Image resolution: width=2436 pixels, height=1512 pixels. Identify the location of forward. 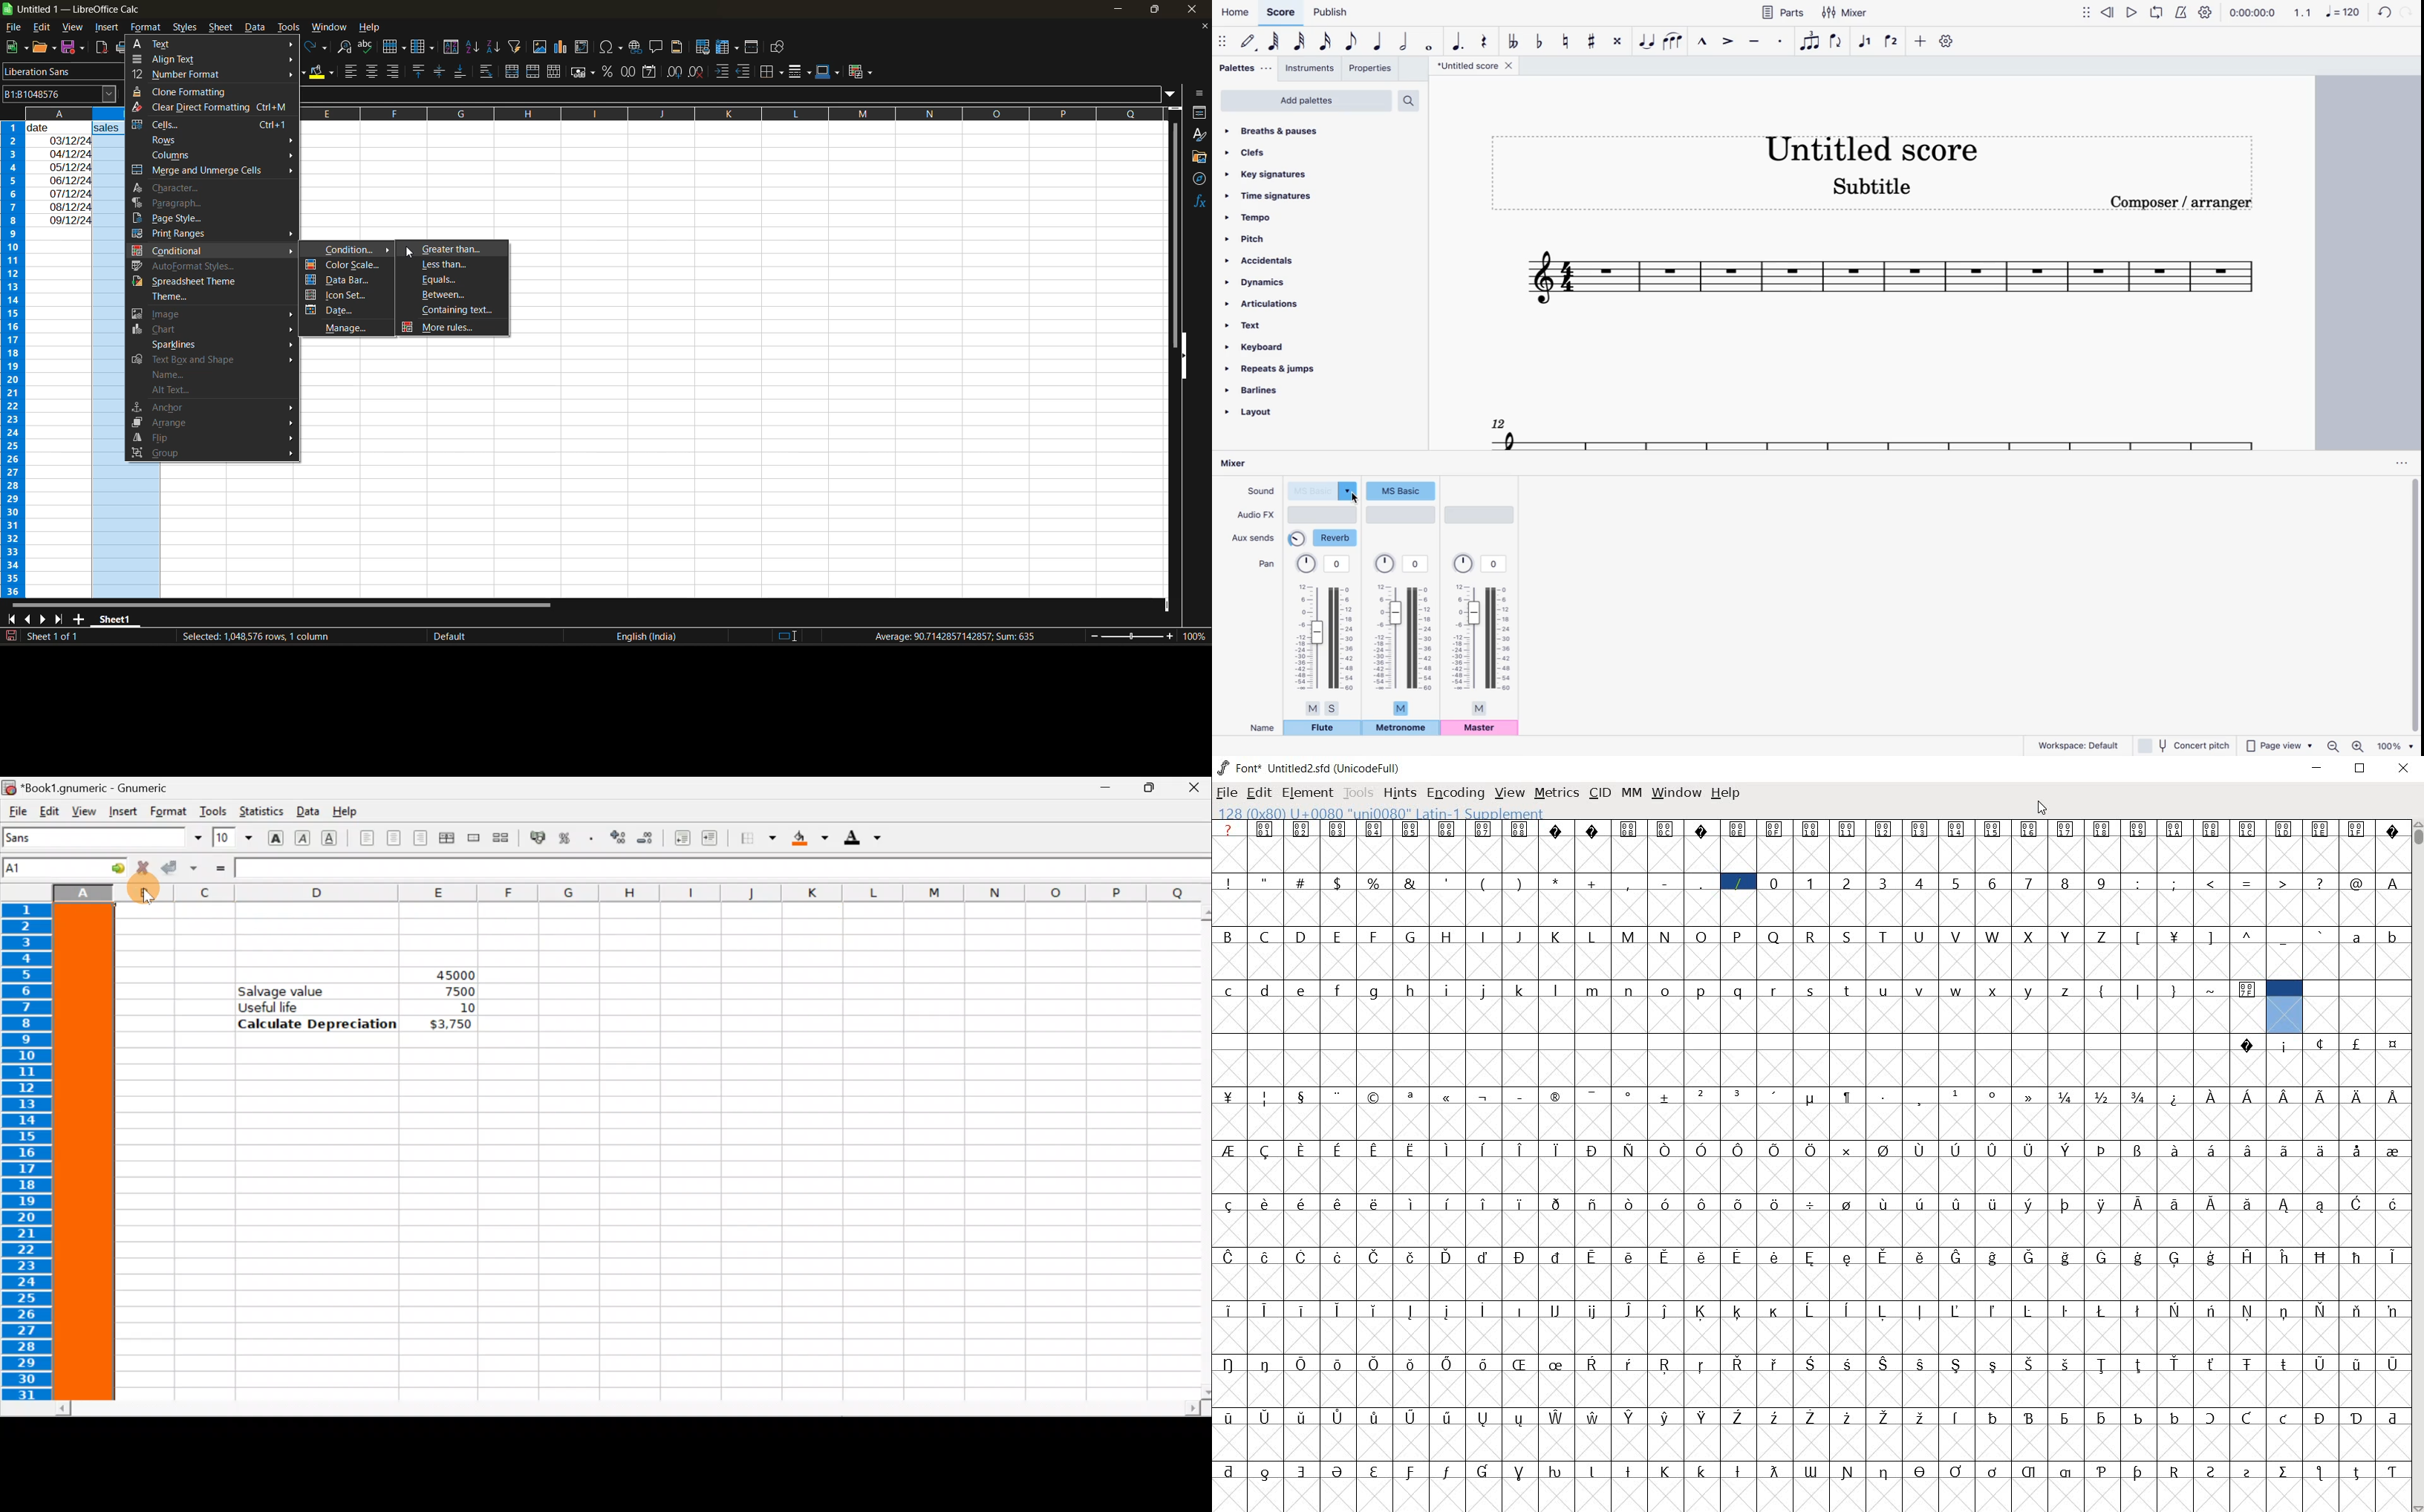
(2407, 14).